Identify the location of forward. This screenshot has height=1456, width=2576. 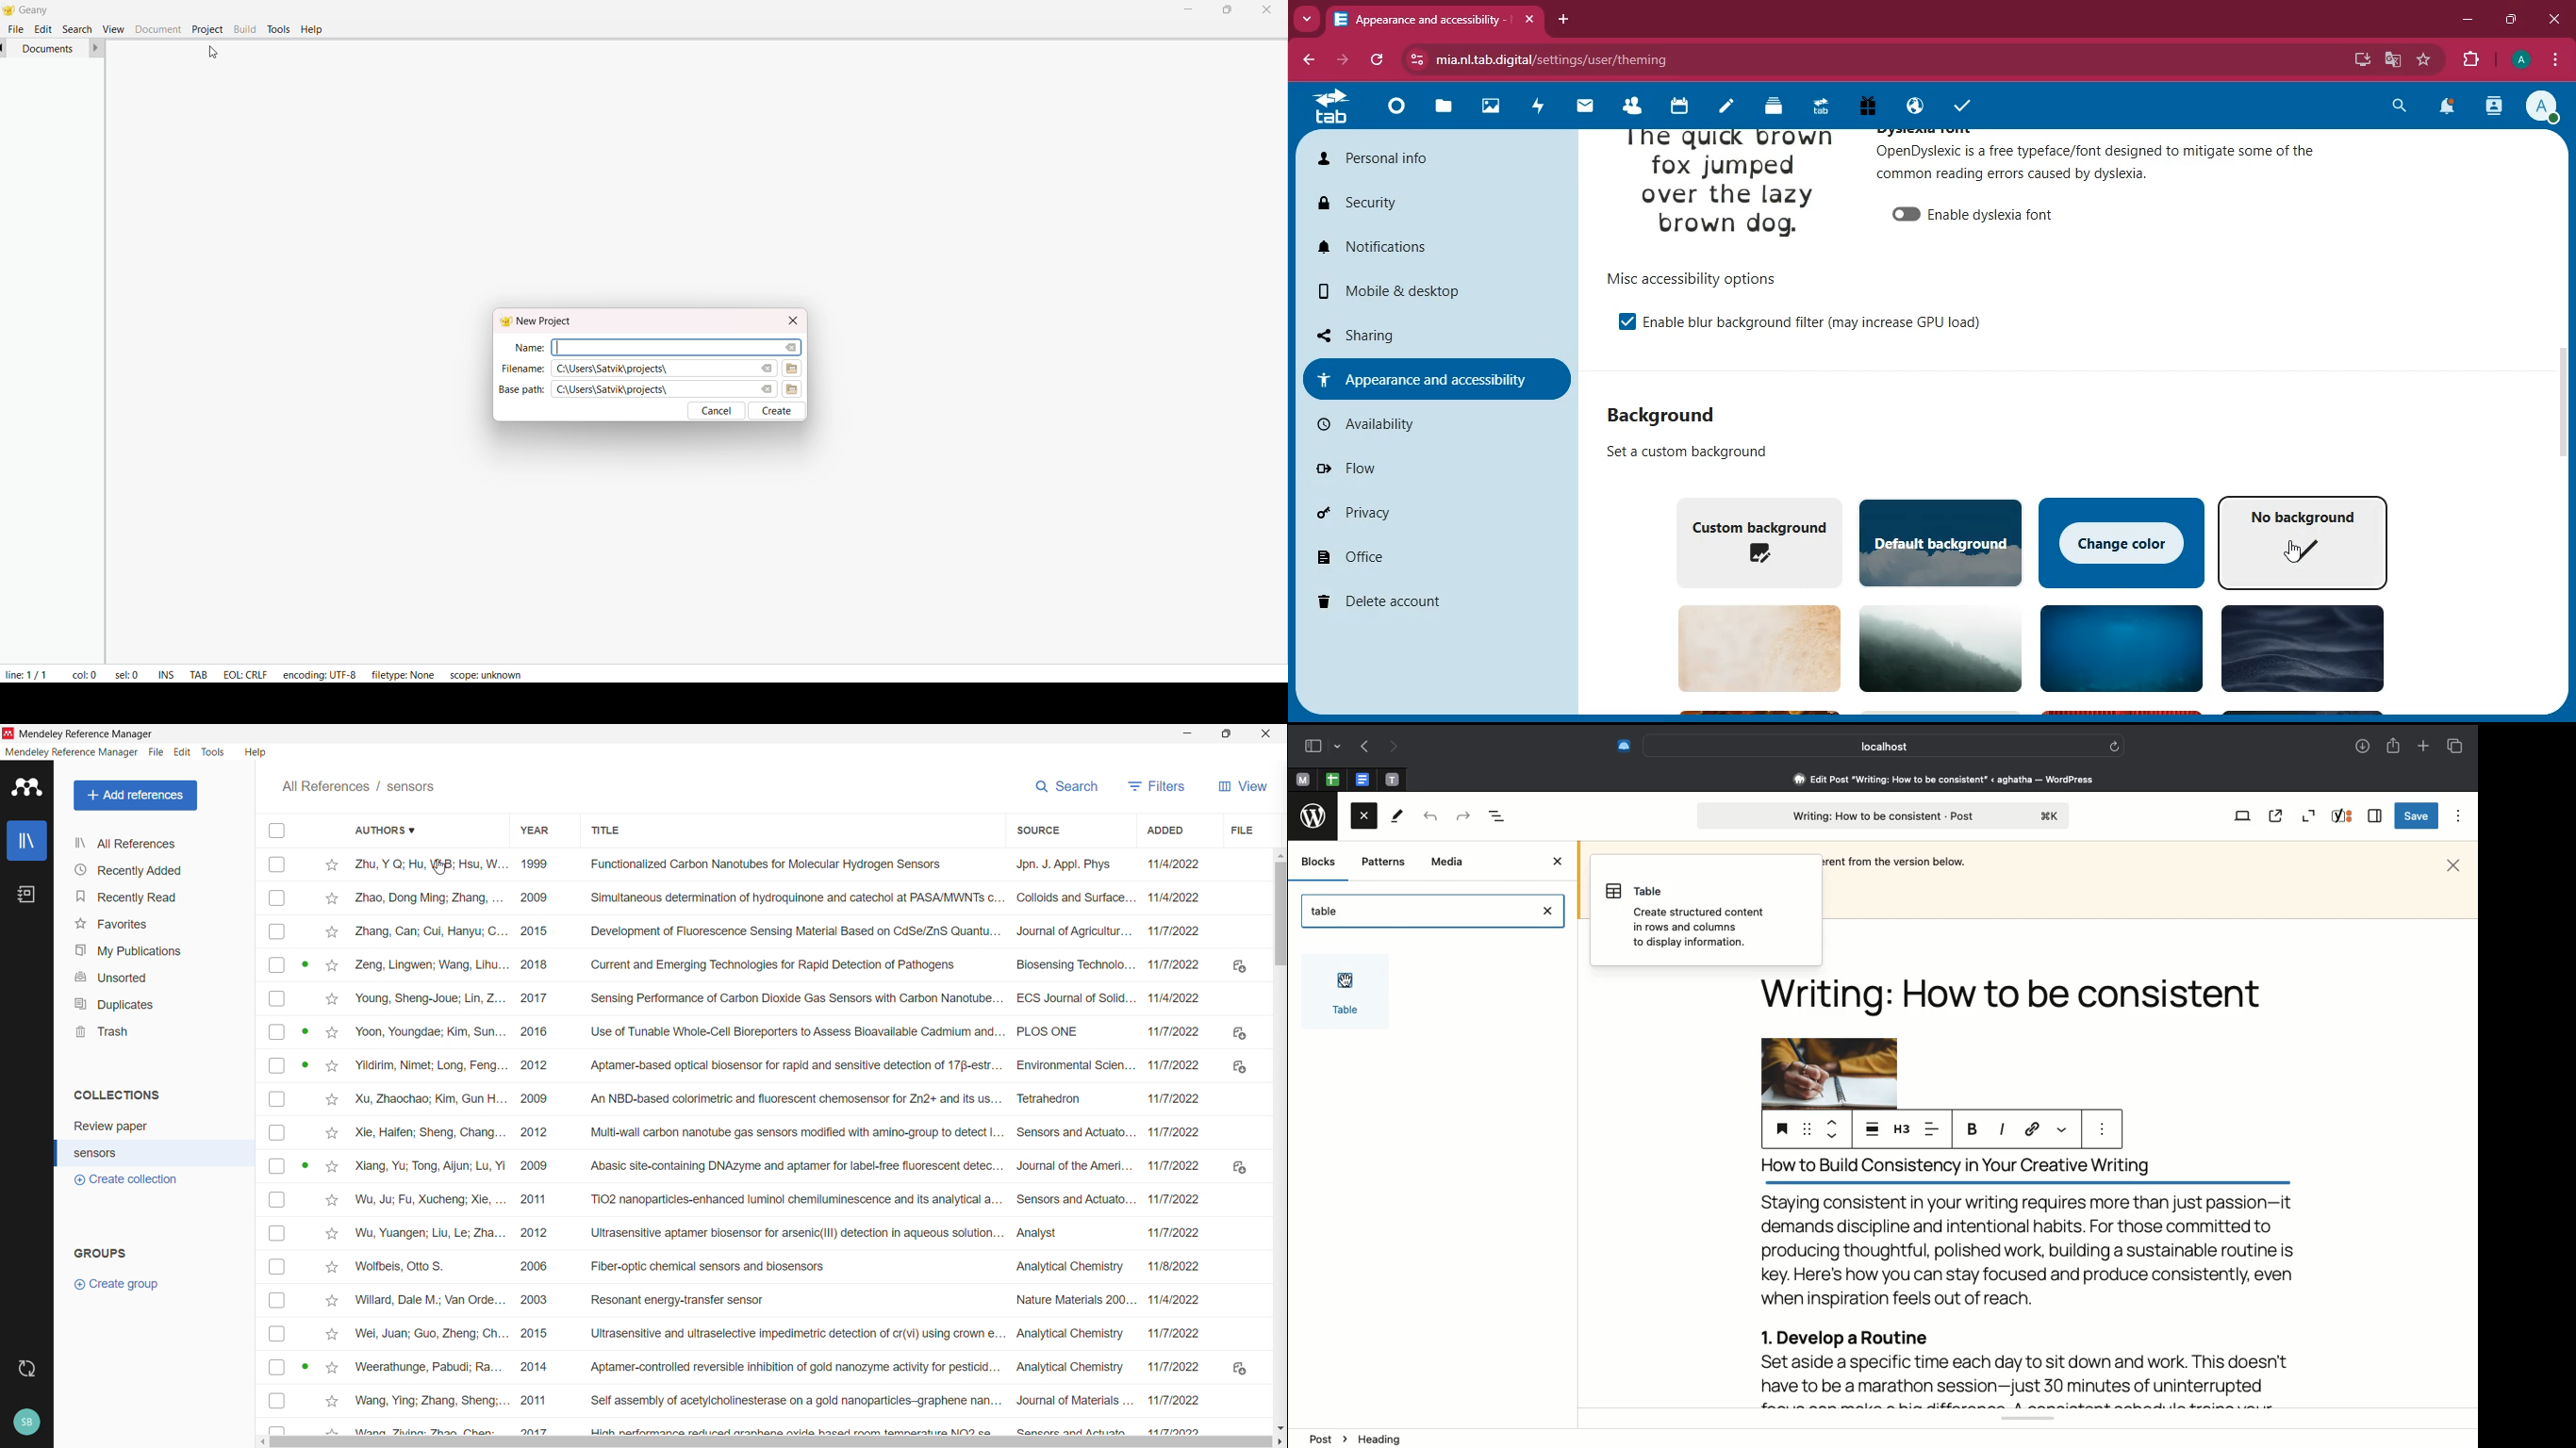
(1349, 60).